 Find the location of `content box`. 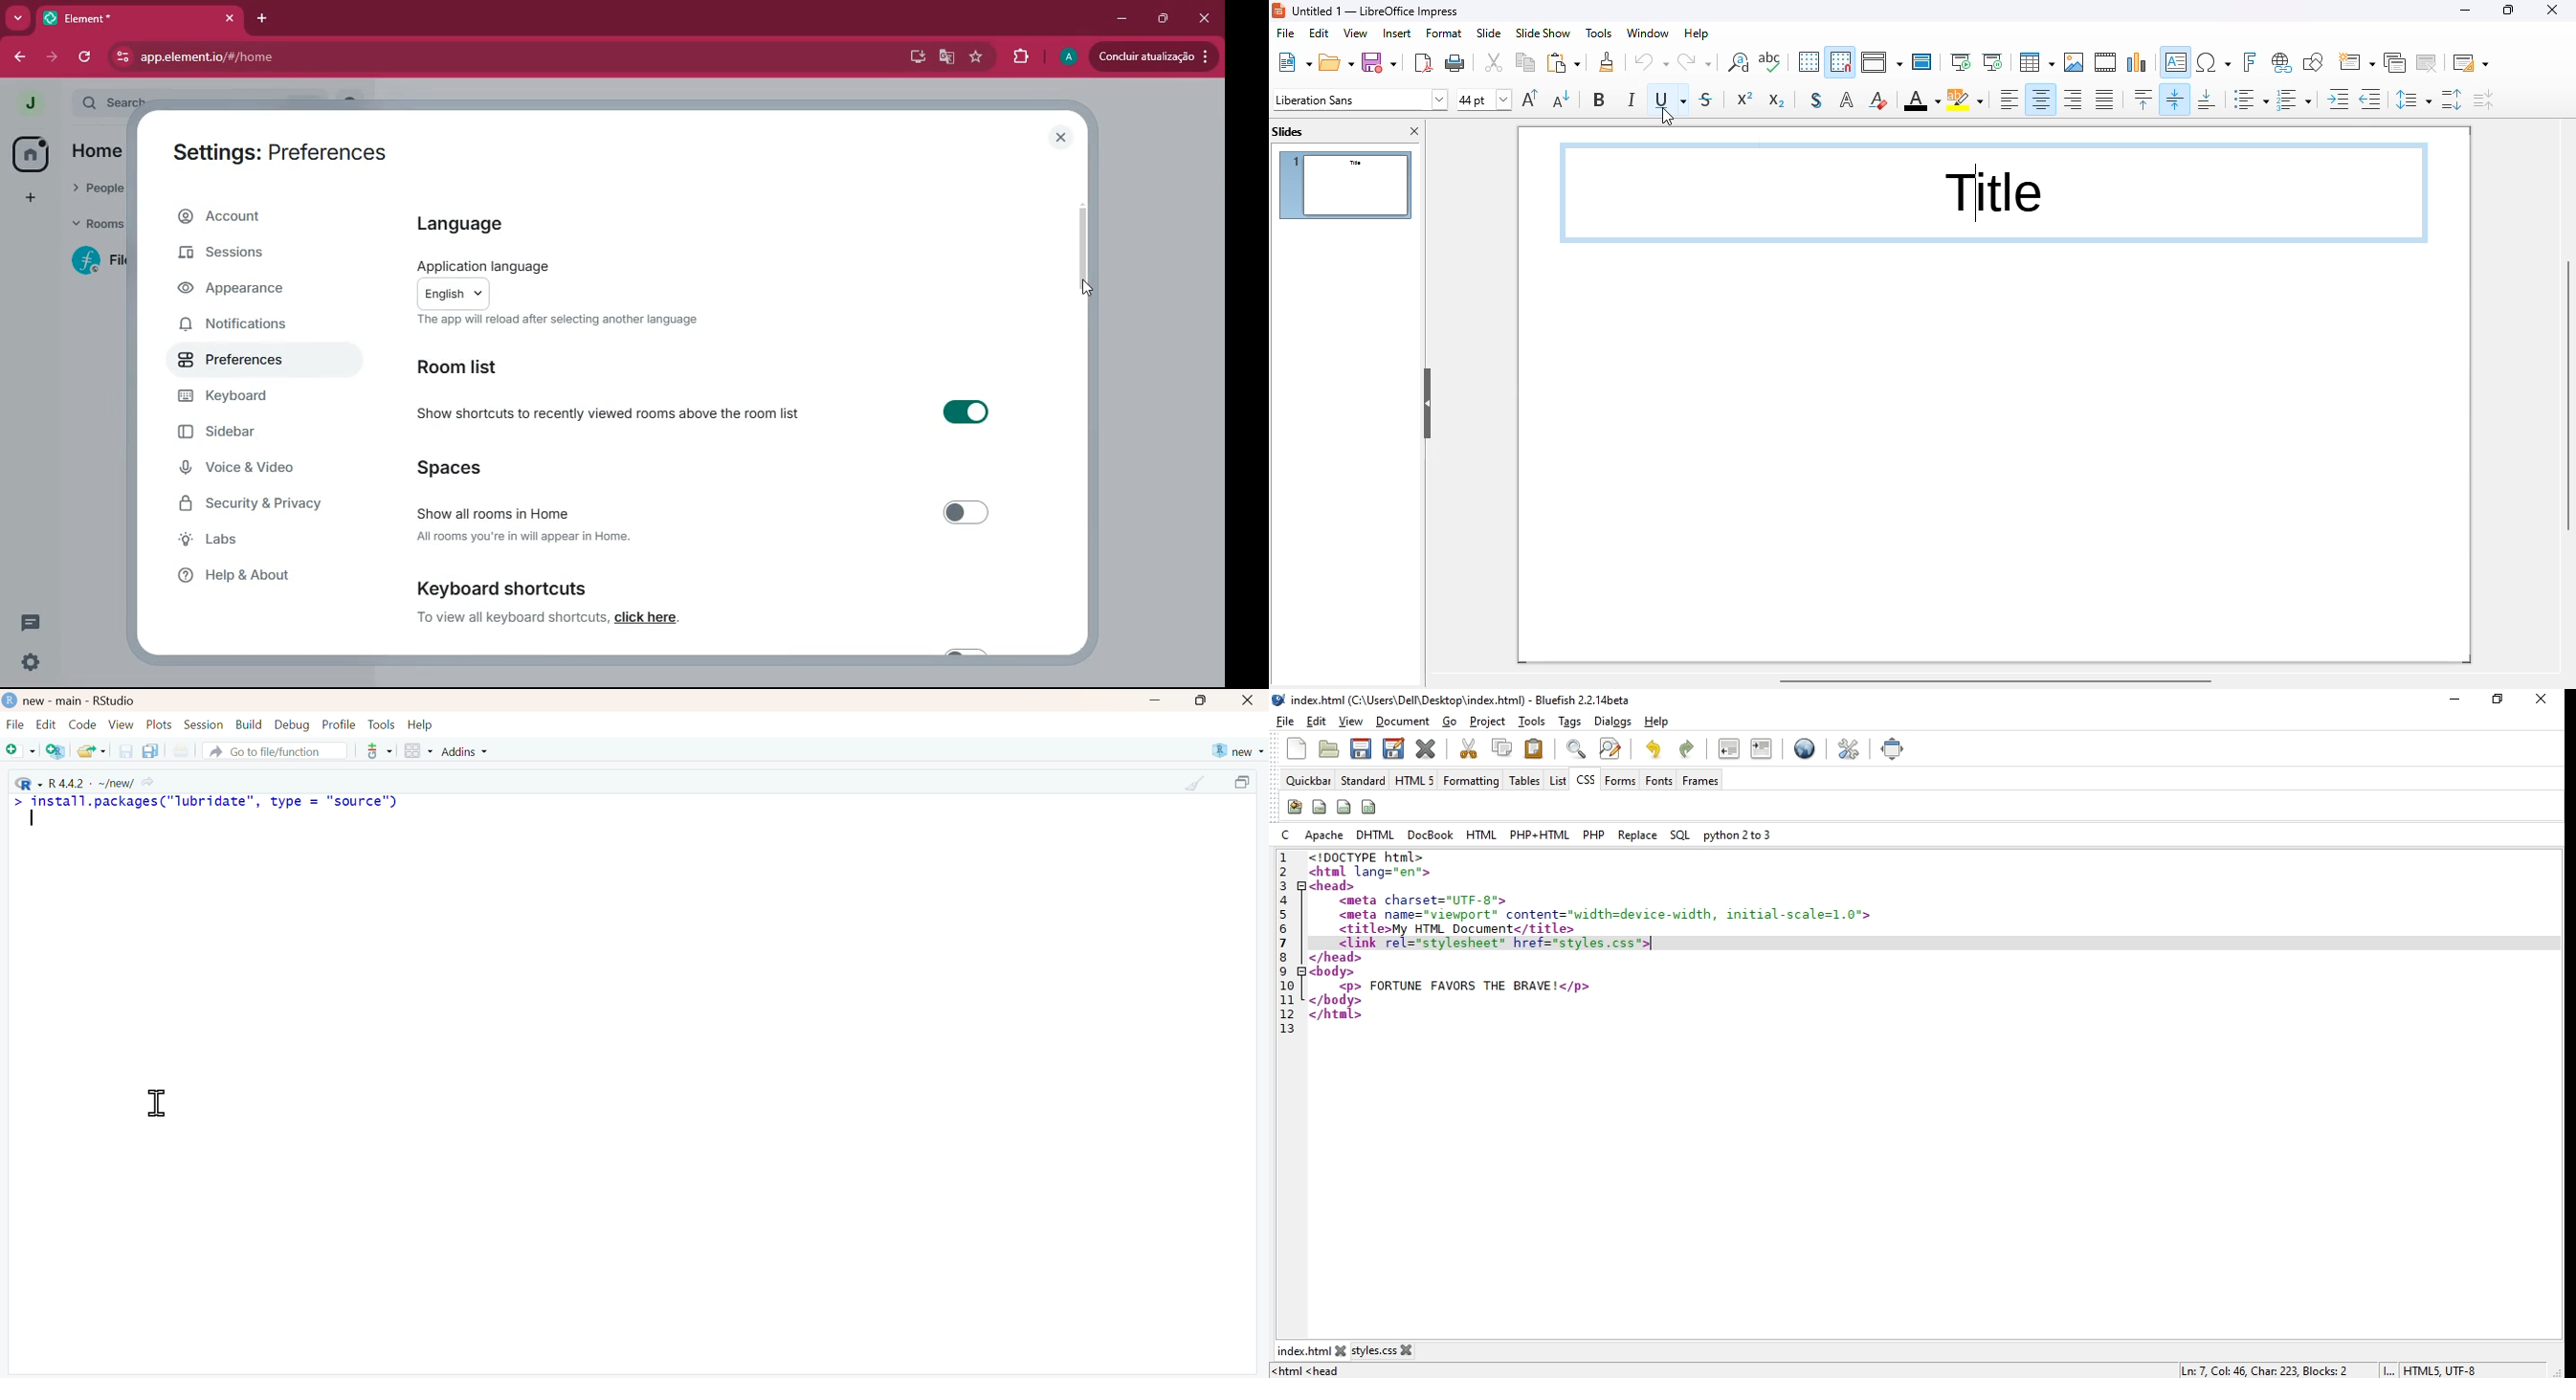

content box is located at coordinates (1994, 192).